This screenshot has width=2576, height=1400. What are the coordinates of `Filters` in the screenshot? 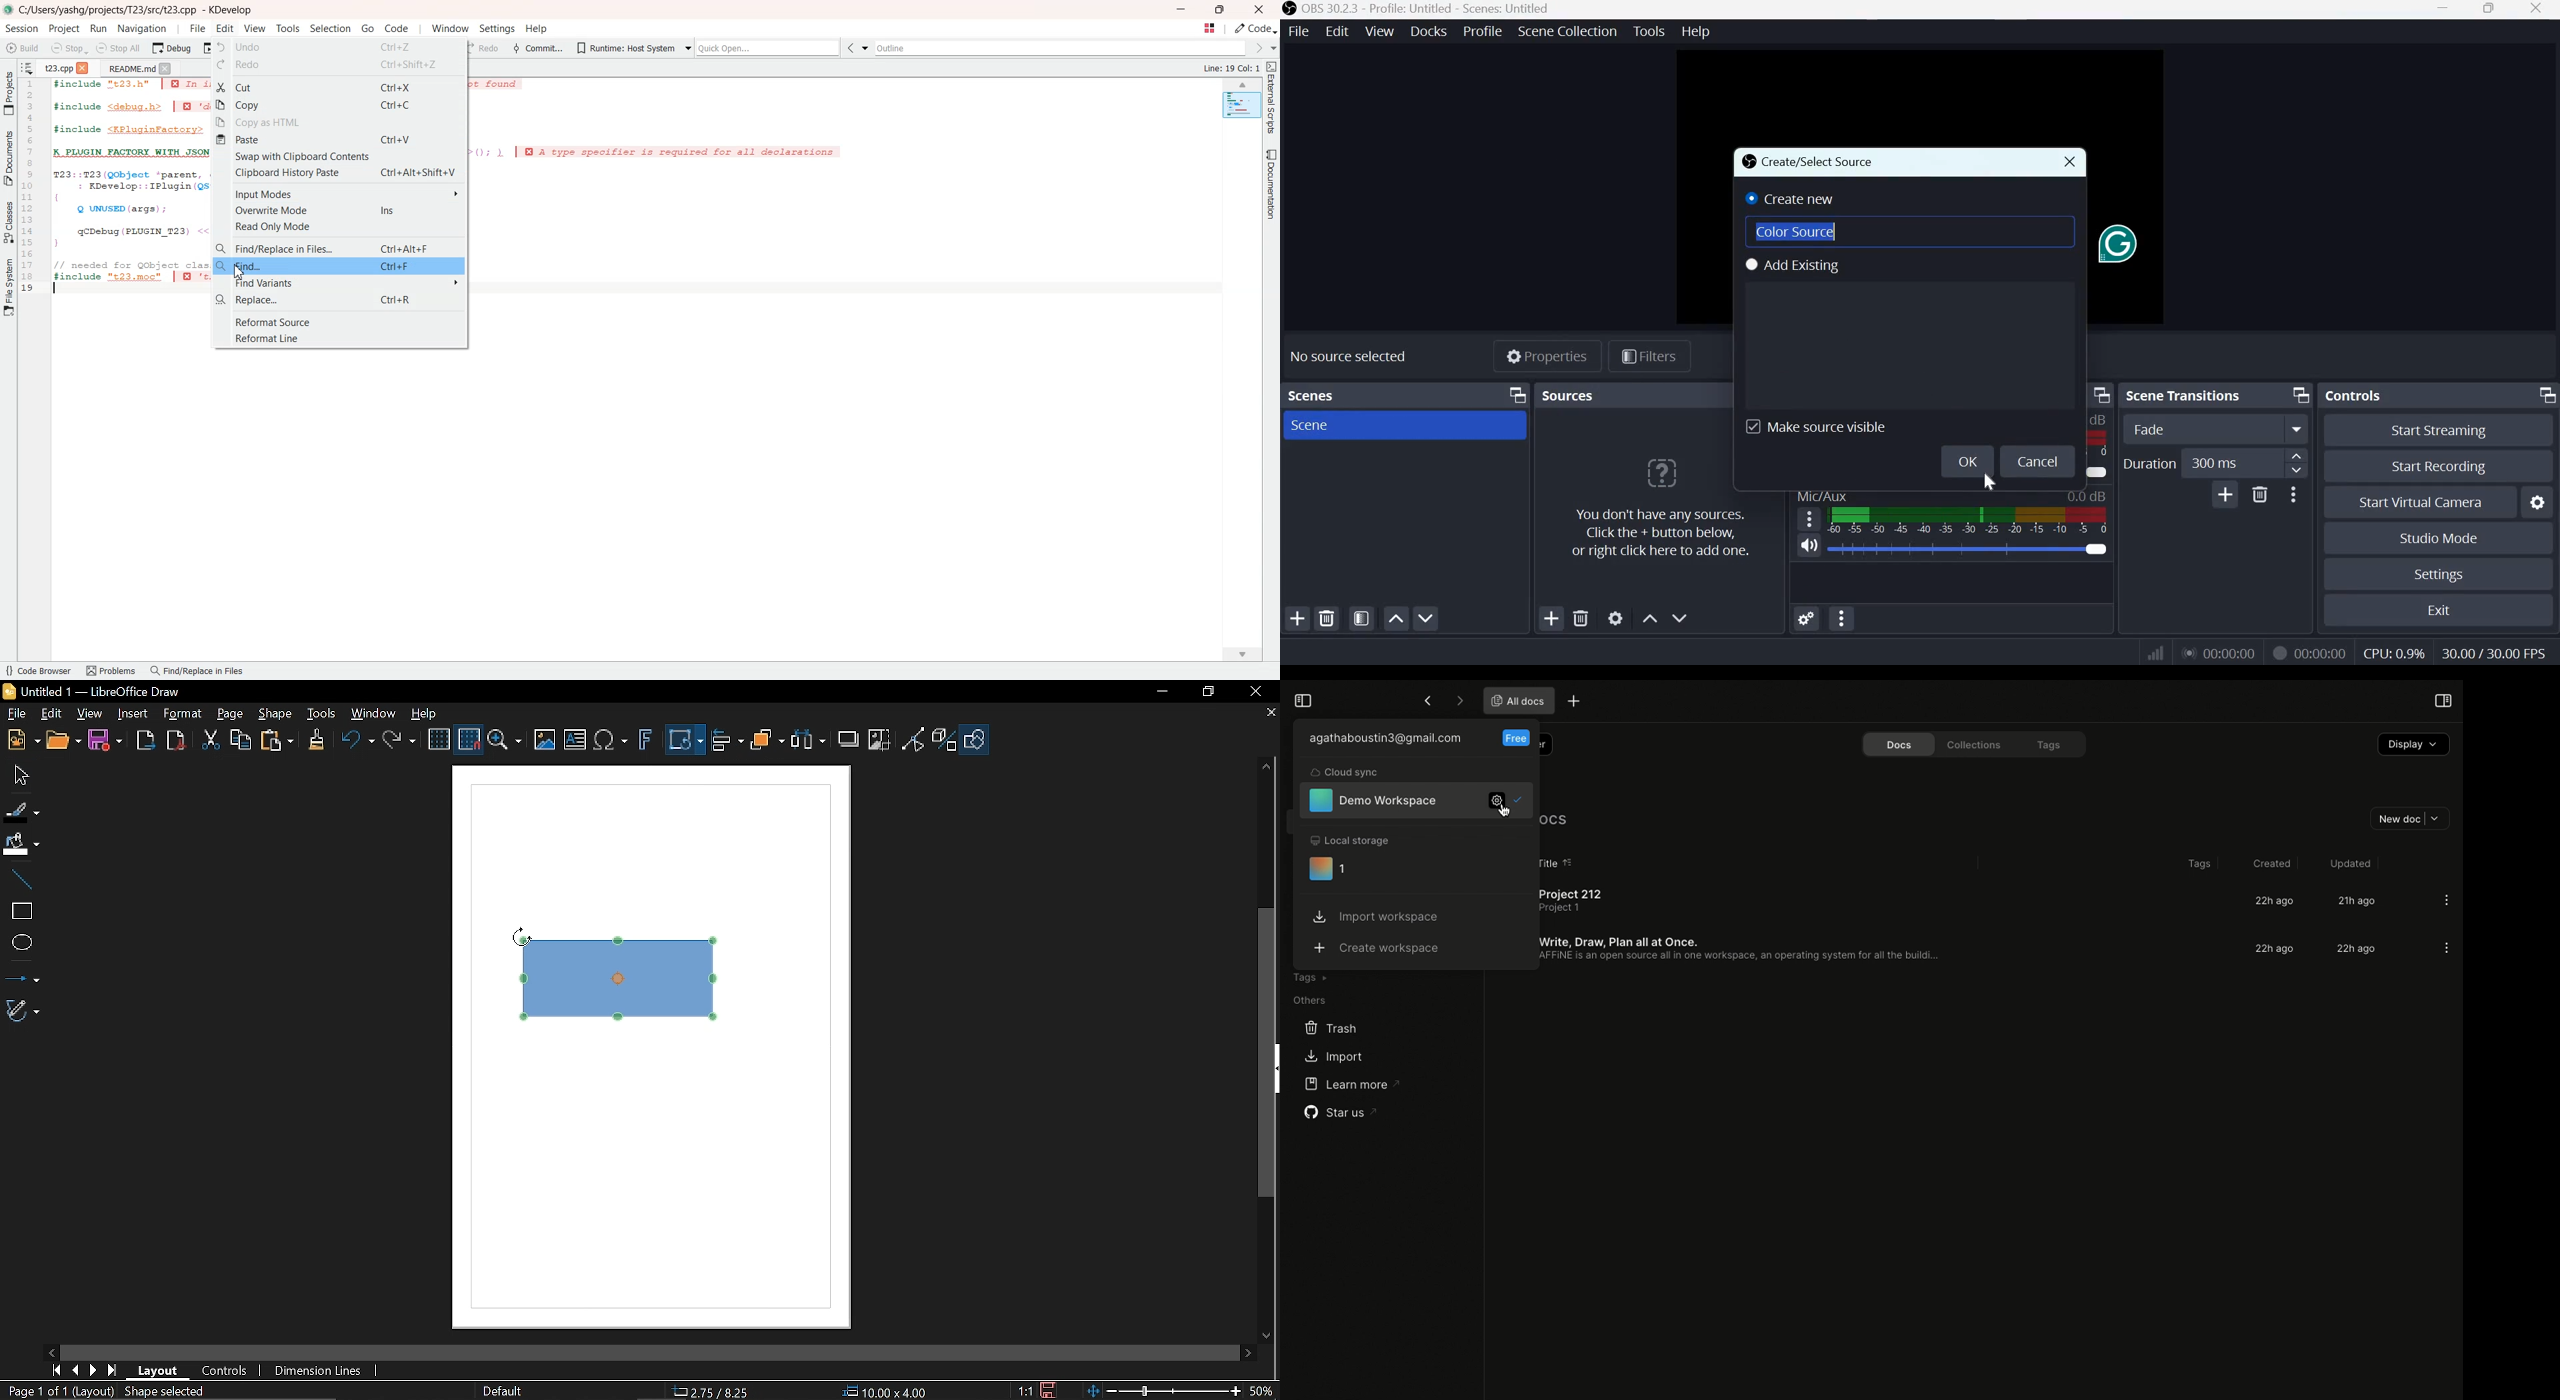 It's located at (1654, 357).